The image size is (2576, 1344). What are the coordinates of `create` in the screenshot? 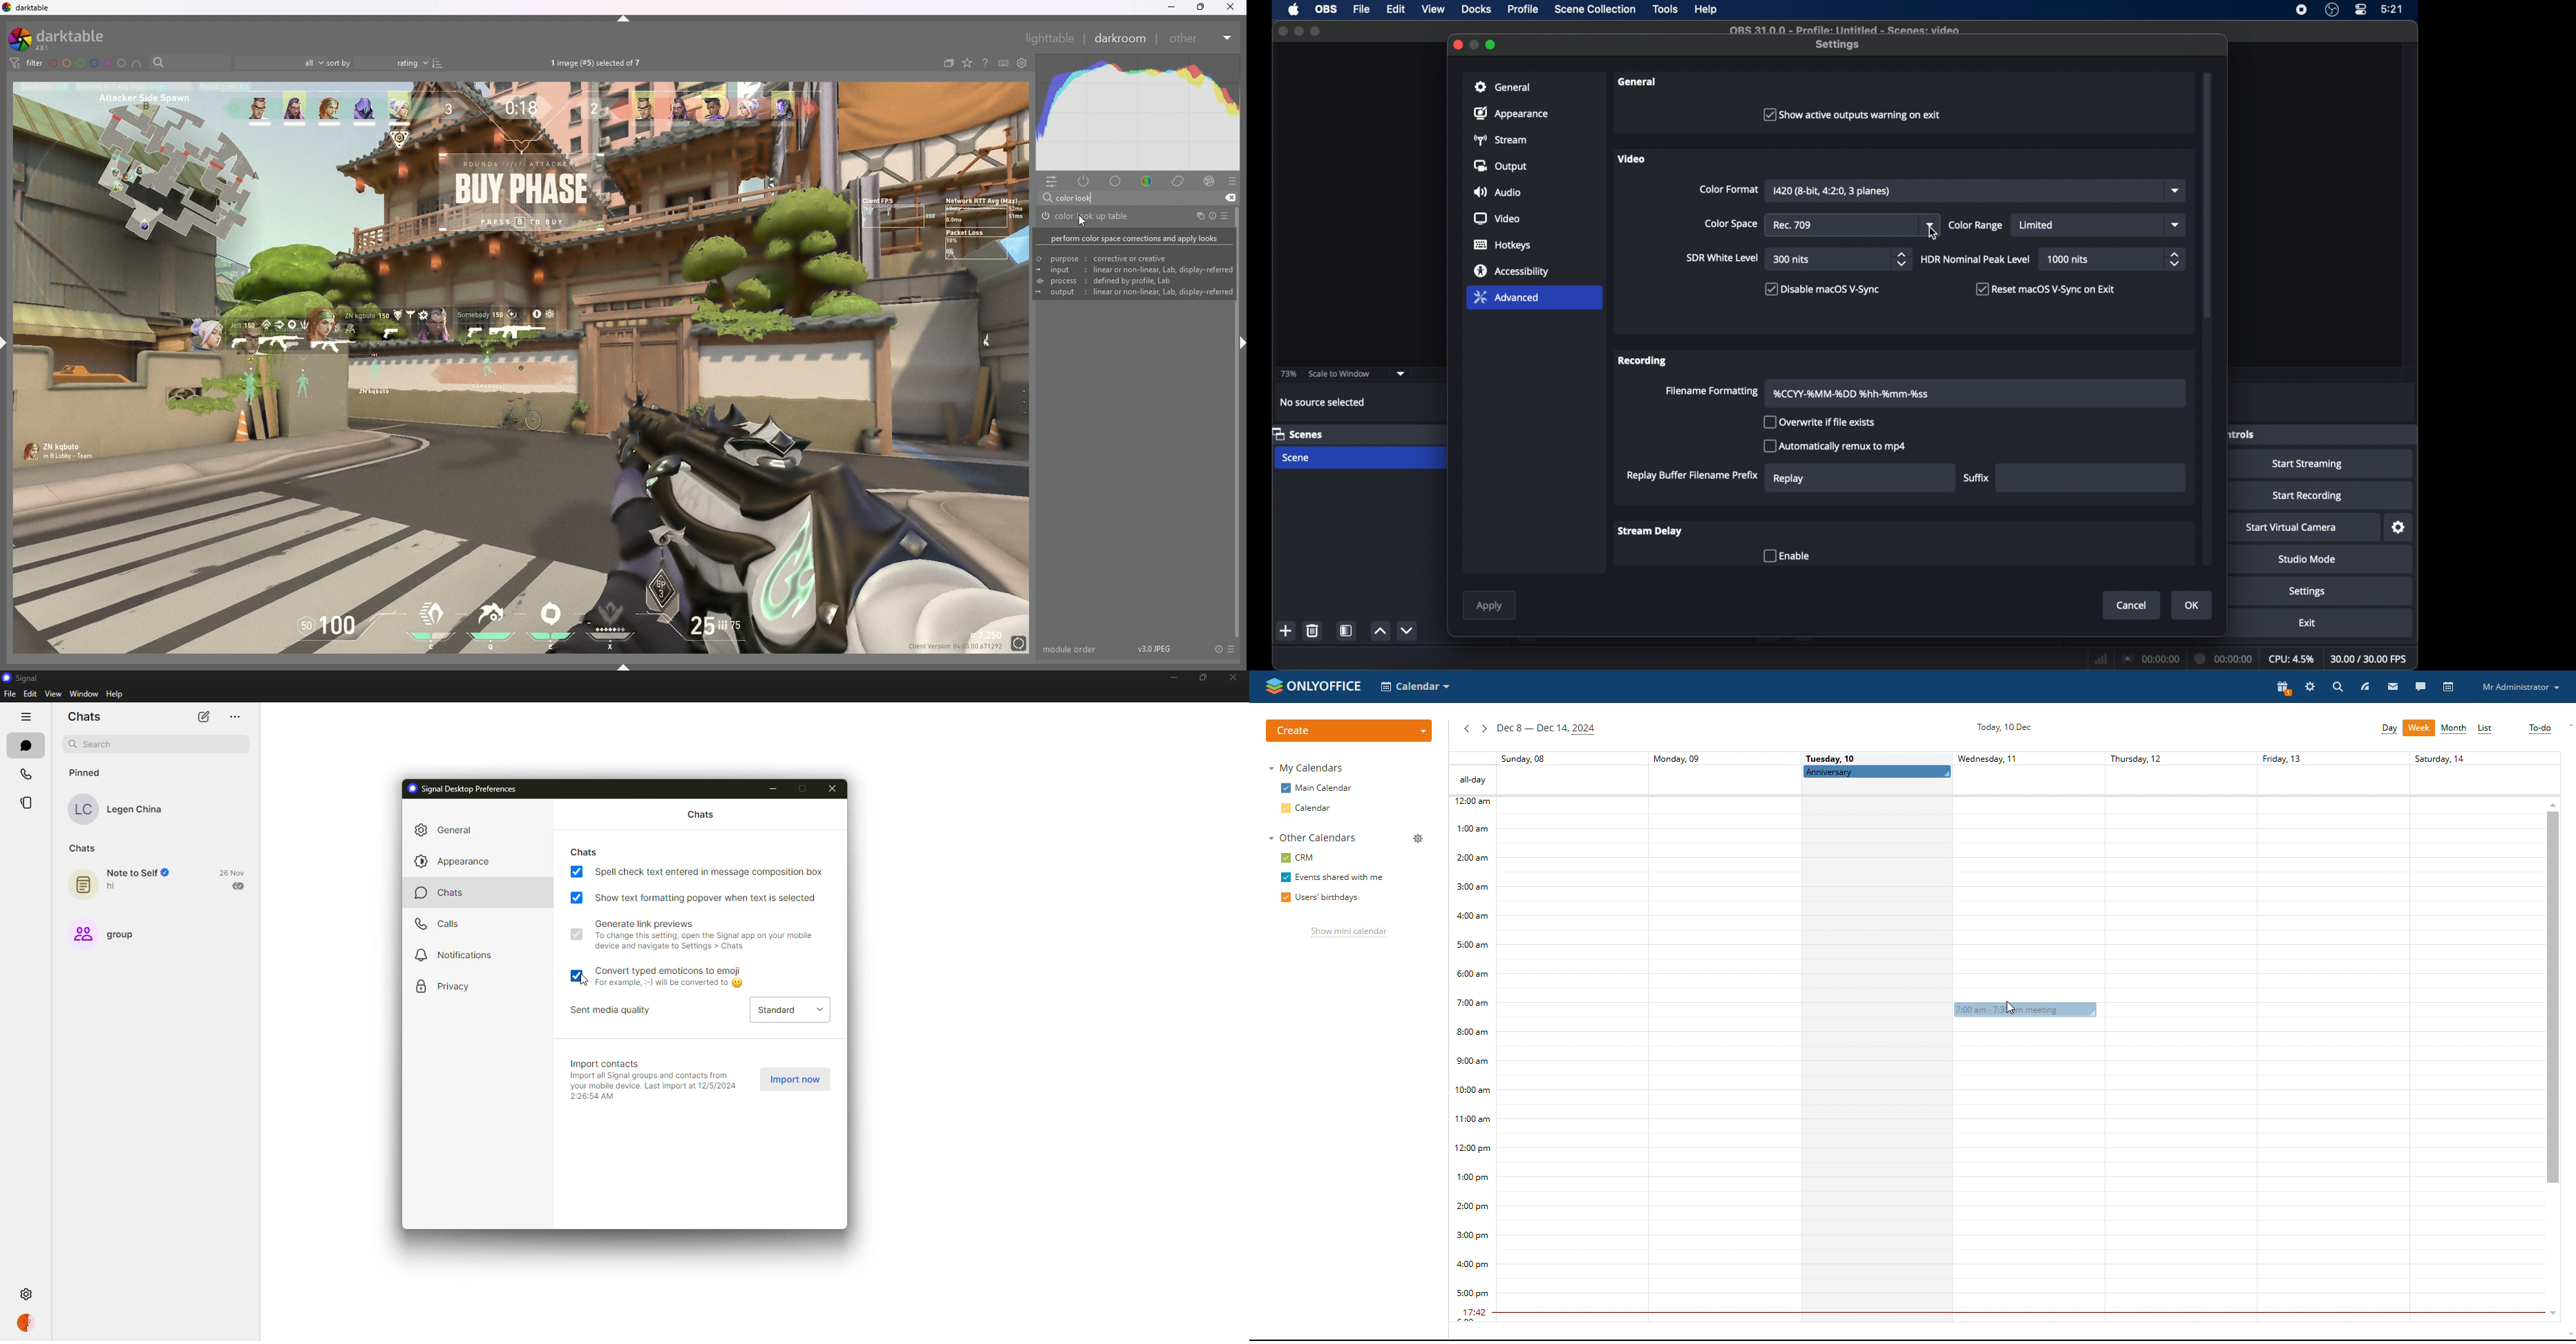 It's located at (1349, 731).